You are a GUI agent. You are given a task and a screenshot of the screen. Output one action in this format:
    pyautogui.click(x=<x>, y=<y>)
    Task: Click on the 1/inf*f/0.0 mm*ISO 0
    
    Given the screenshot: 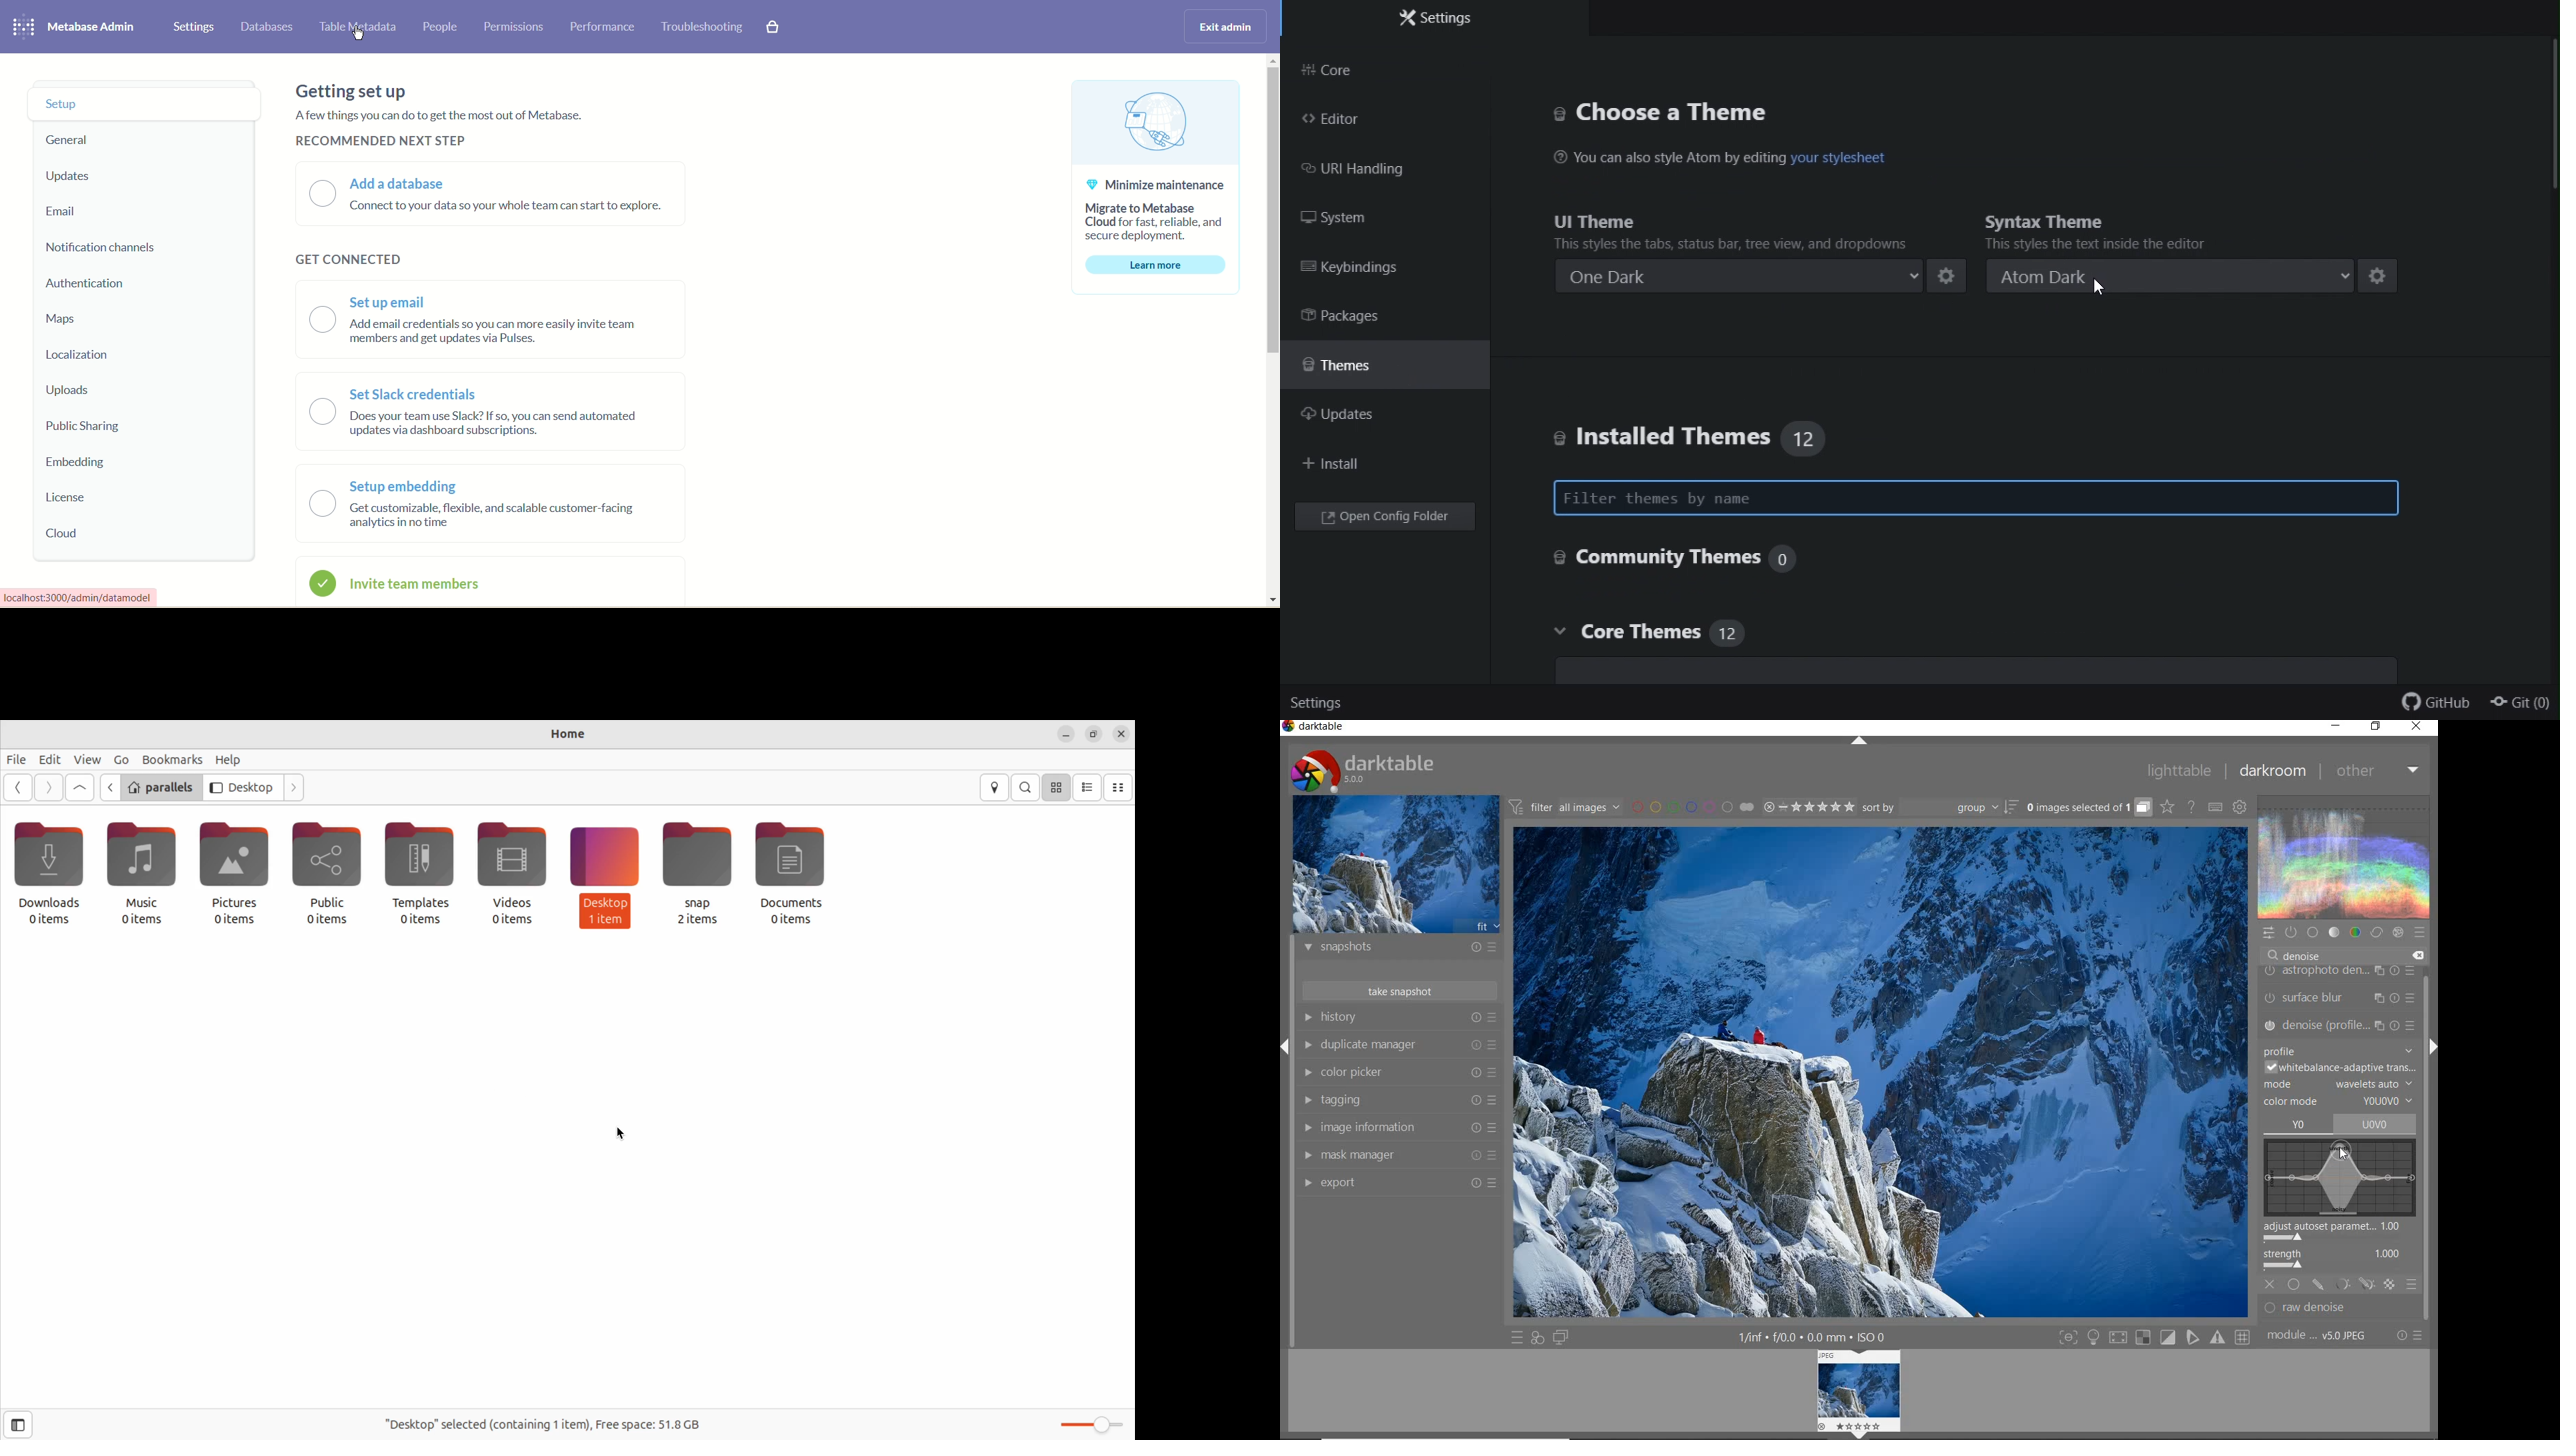 What is the action you would take?
    pyautogui.click(x=1817, y=1337)
    